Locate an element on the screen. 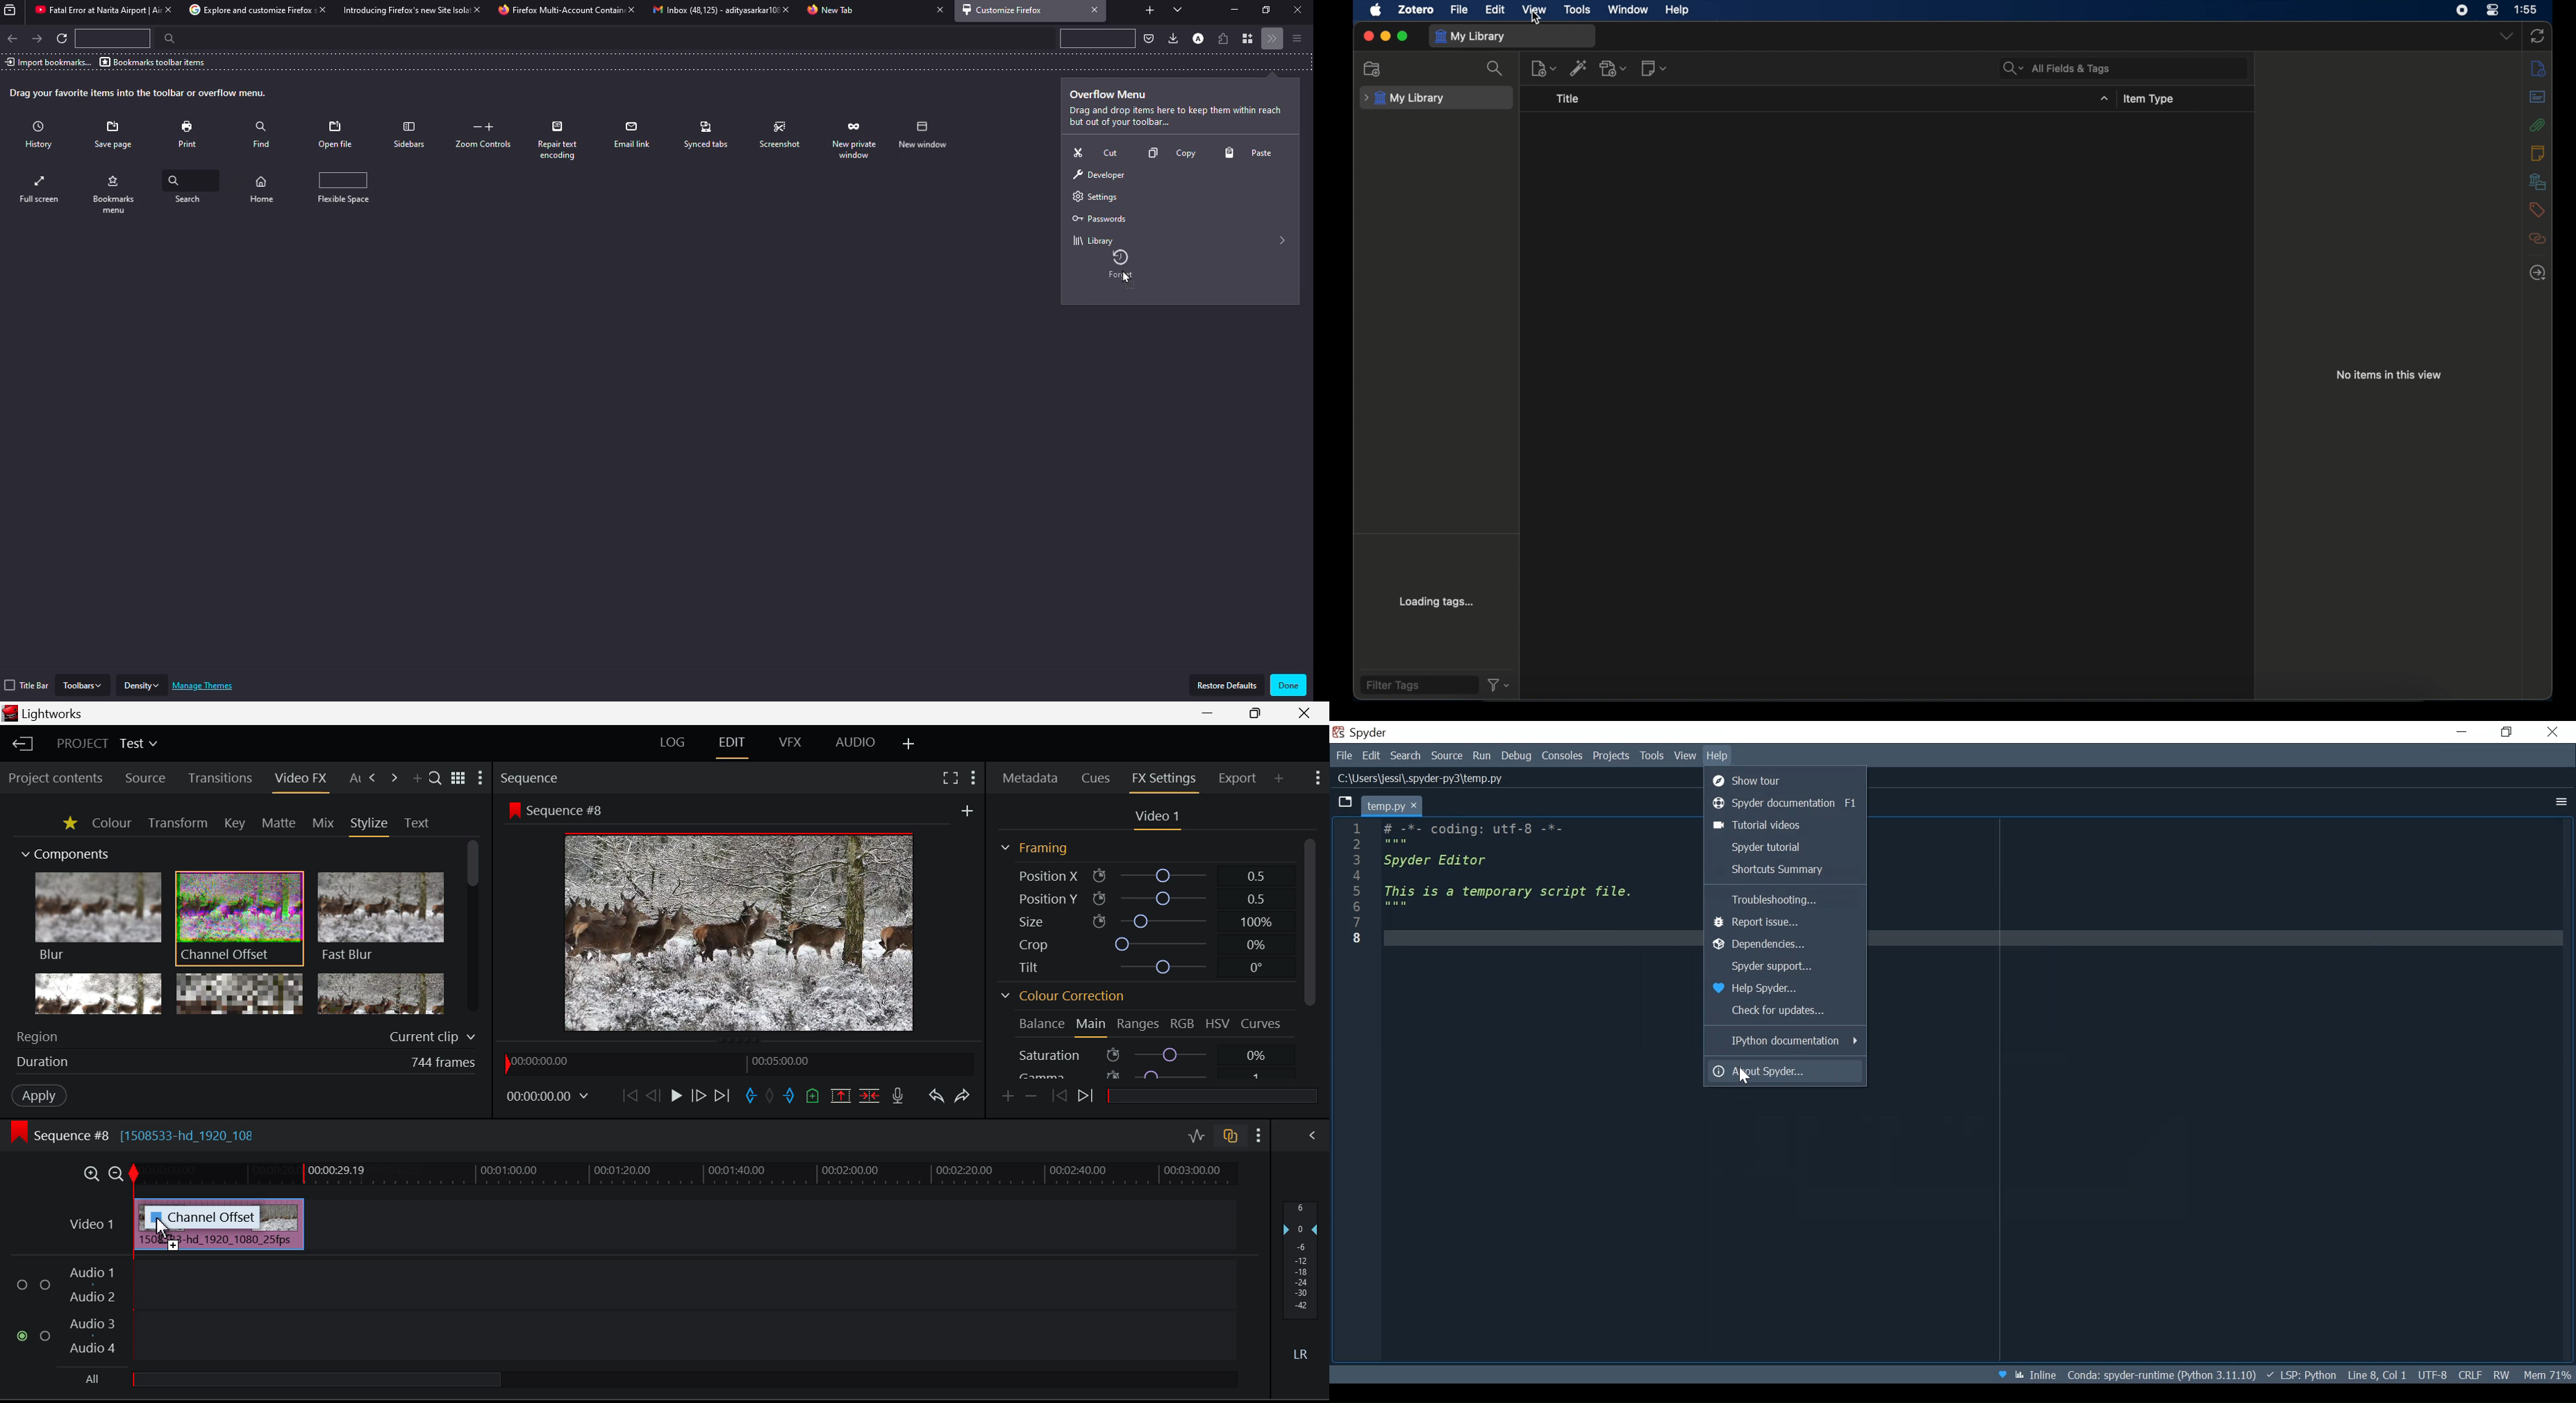 This screenshot has height=1428, width=2576. copy is located at coordinates (1168, 155).